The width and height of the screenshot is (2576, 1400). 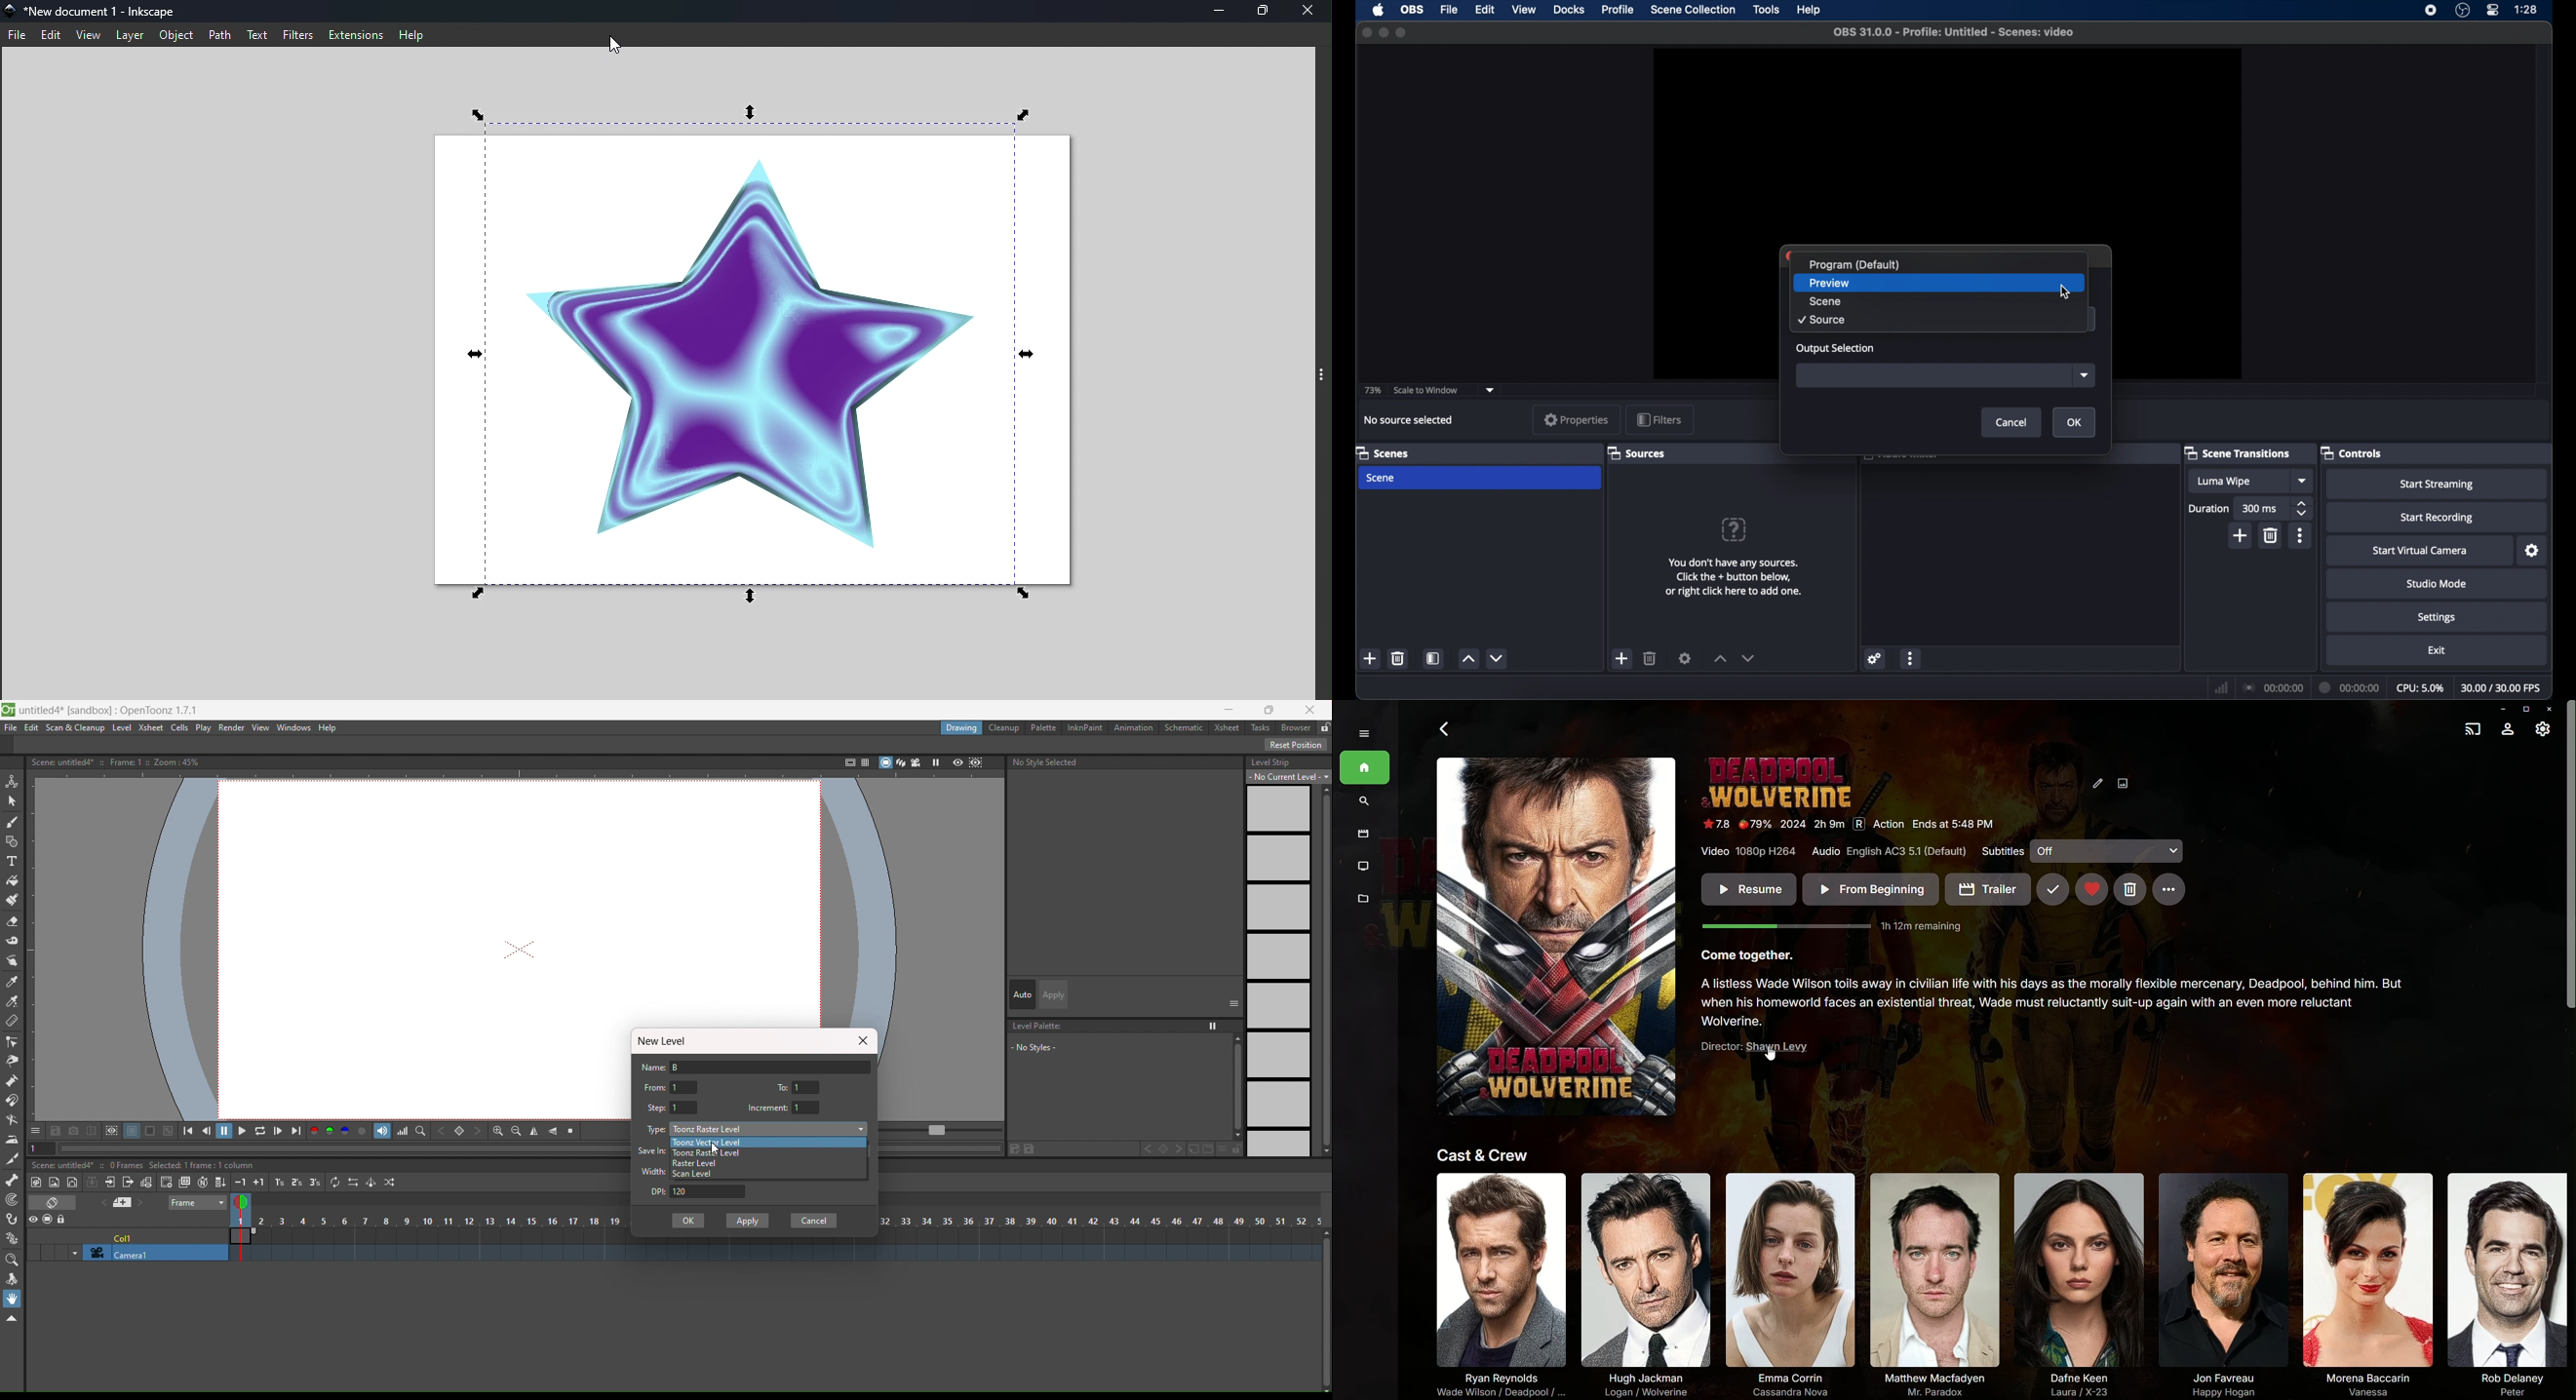 What do you see at coordinates (391, 1182) in the screenshot?
I see `random` at bounding box center [391, 1182].